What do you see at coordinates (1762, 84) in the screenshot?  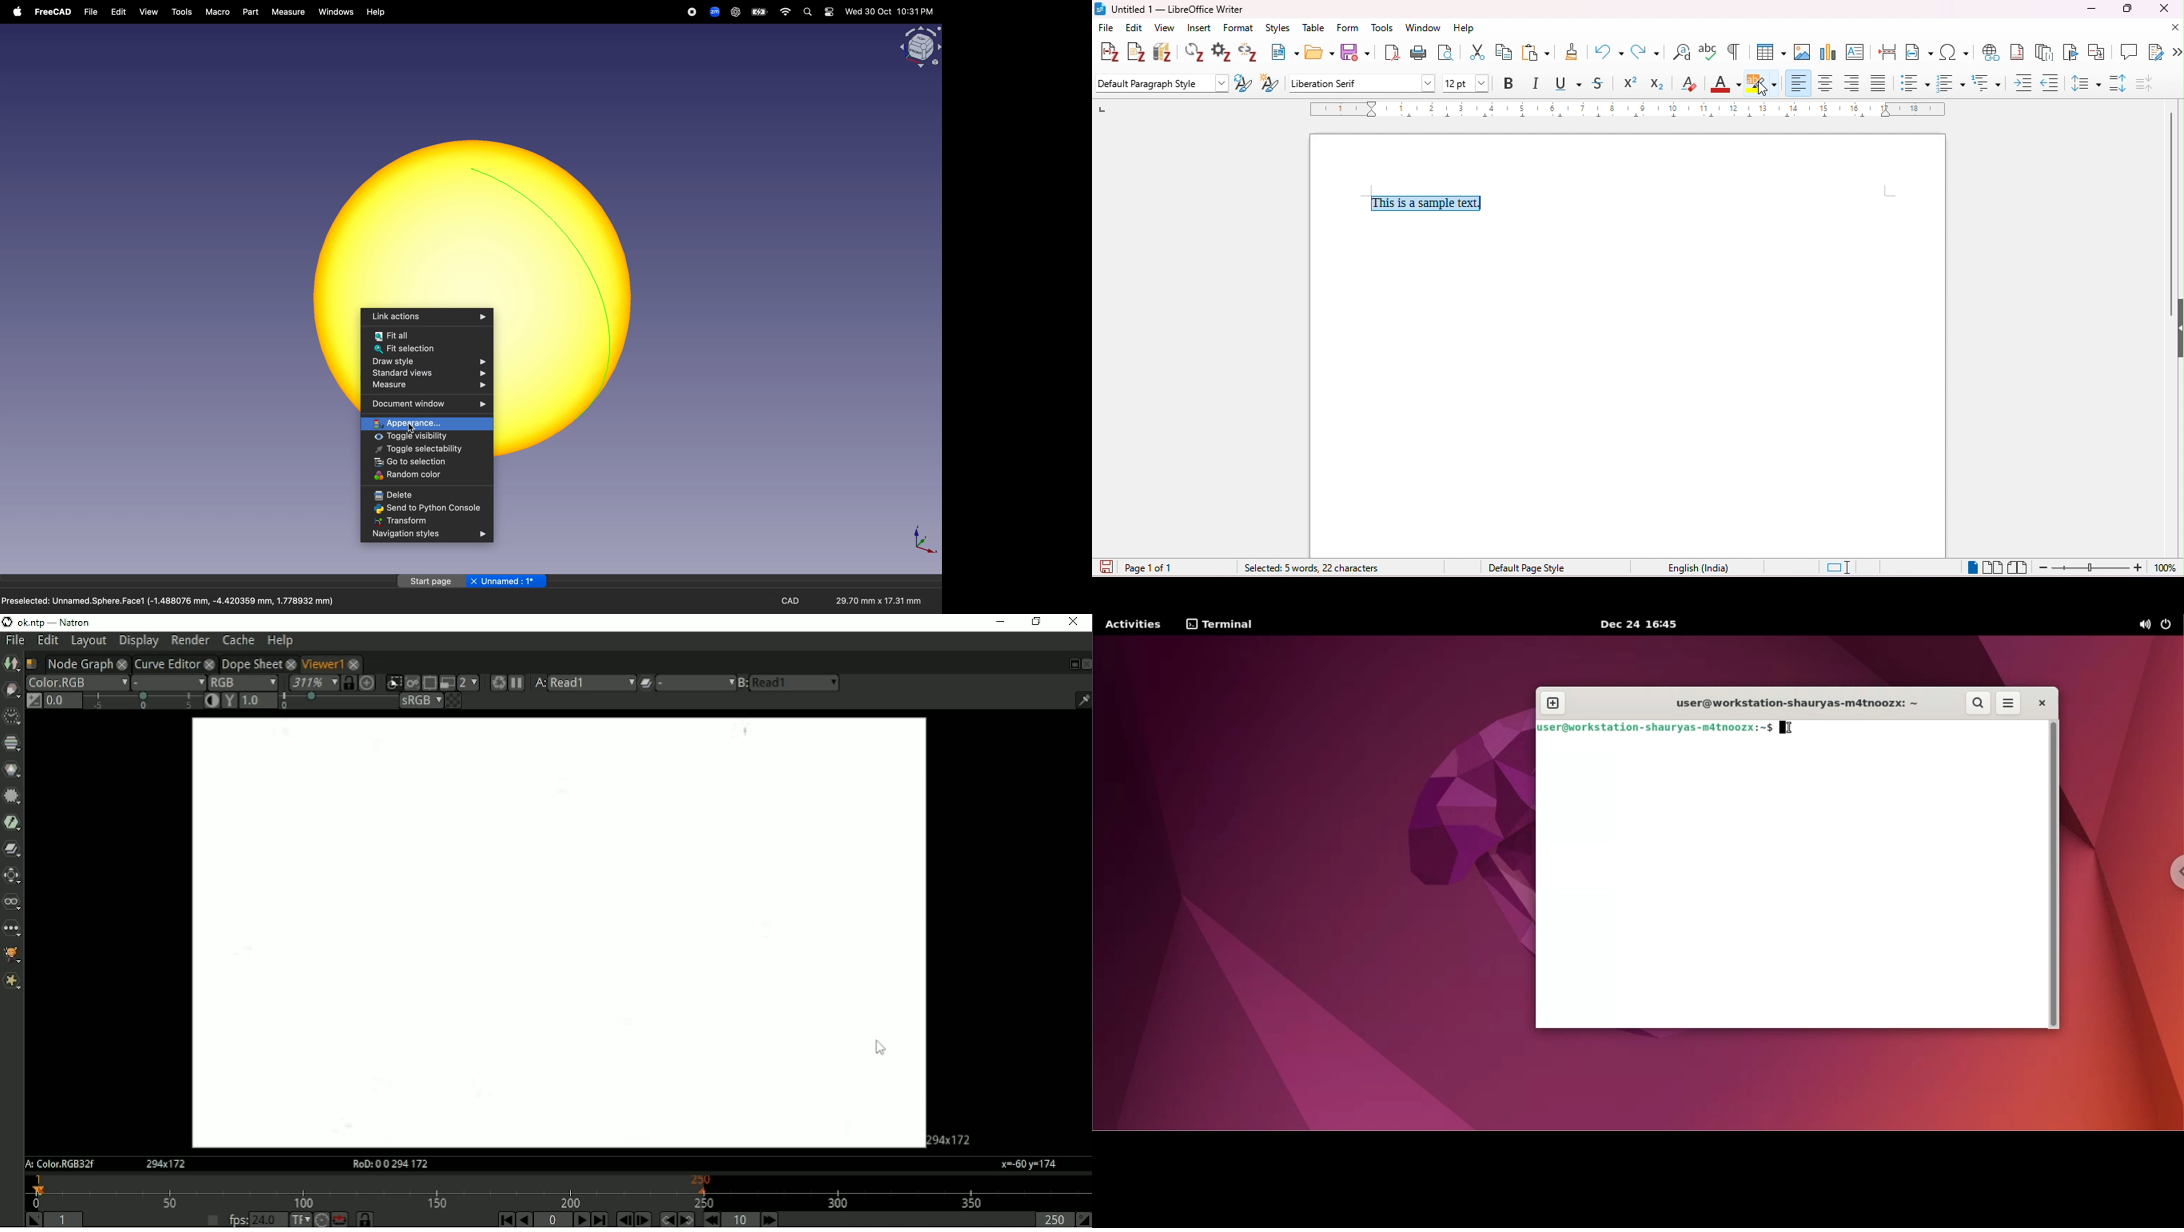 I see `highlight text in yellow` at bounding box center [1762, 84].